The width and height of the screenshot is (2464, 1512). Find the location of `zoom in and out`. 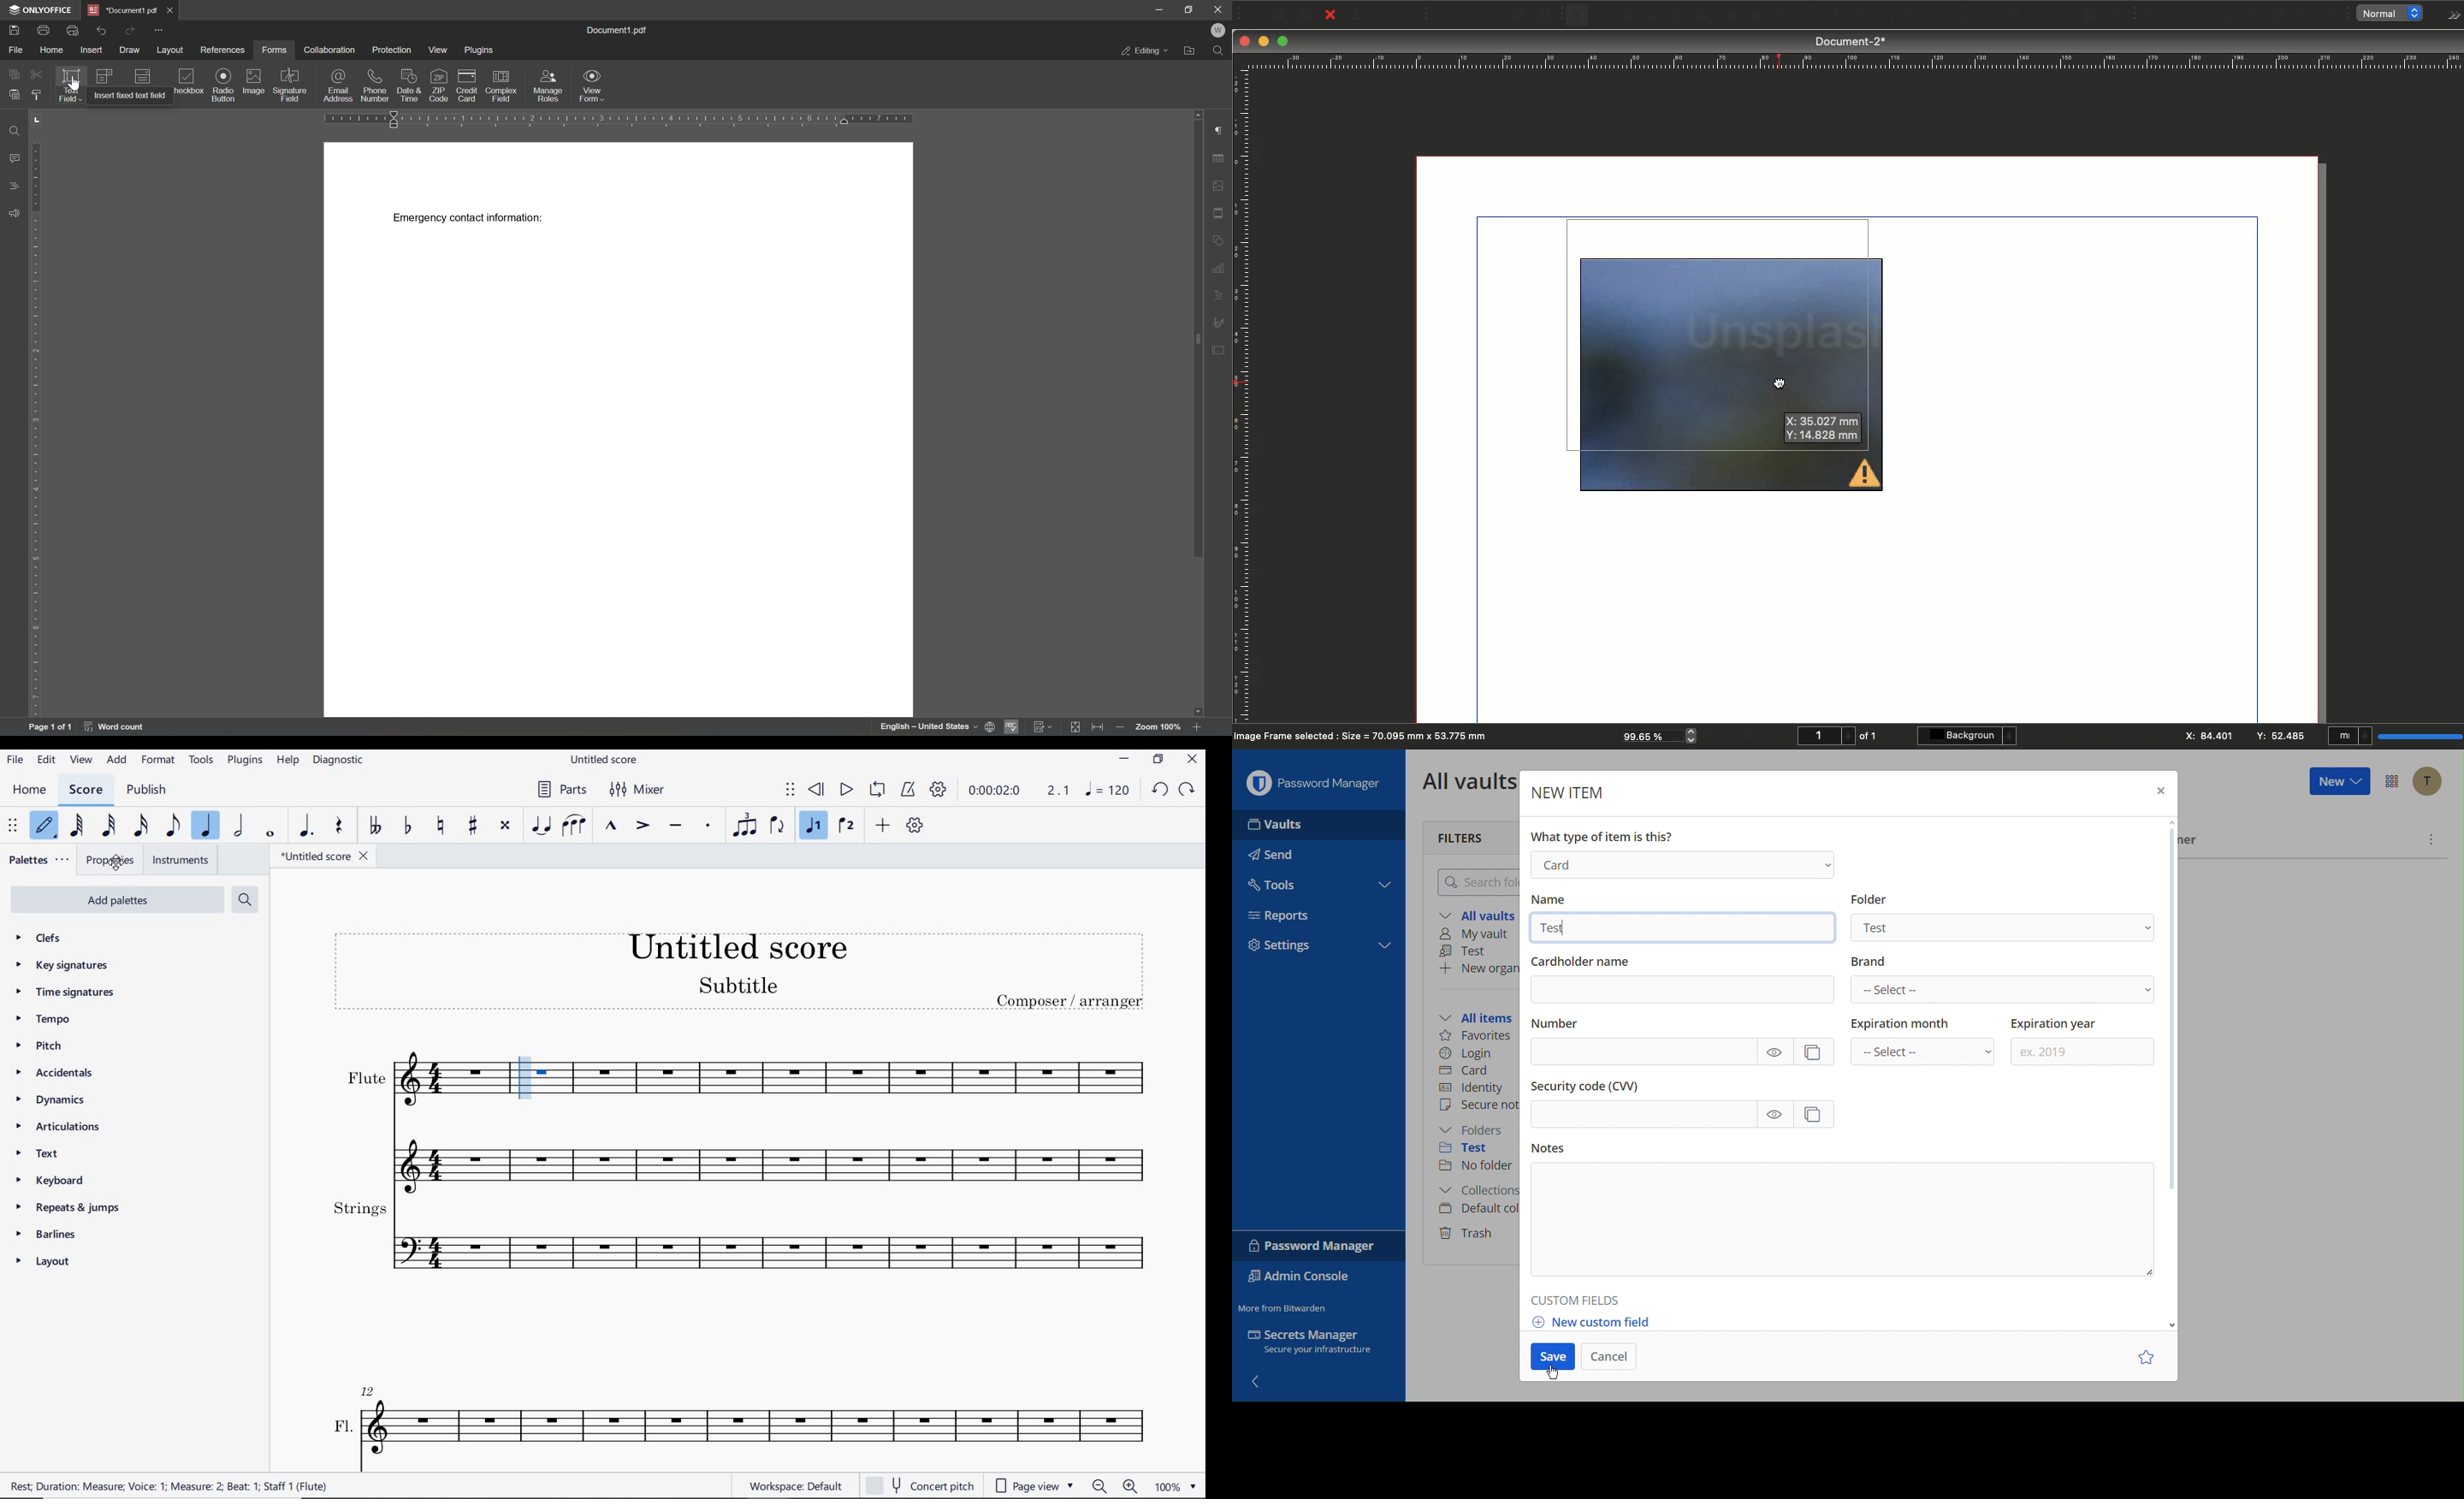

zoom in and out is located at coordinates (1694, 735).